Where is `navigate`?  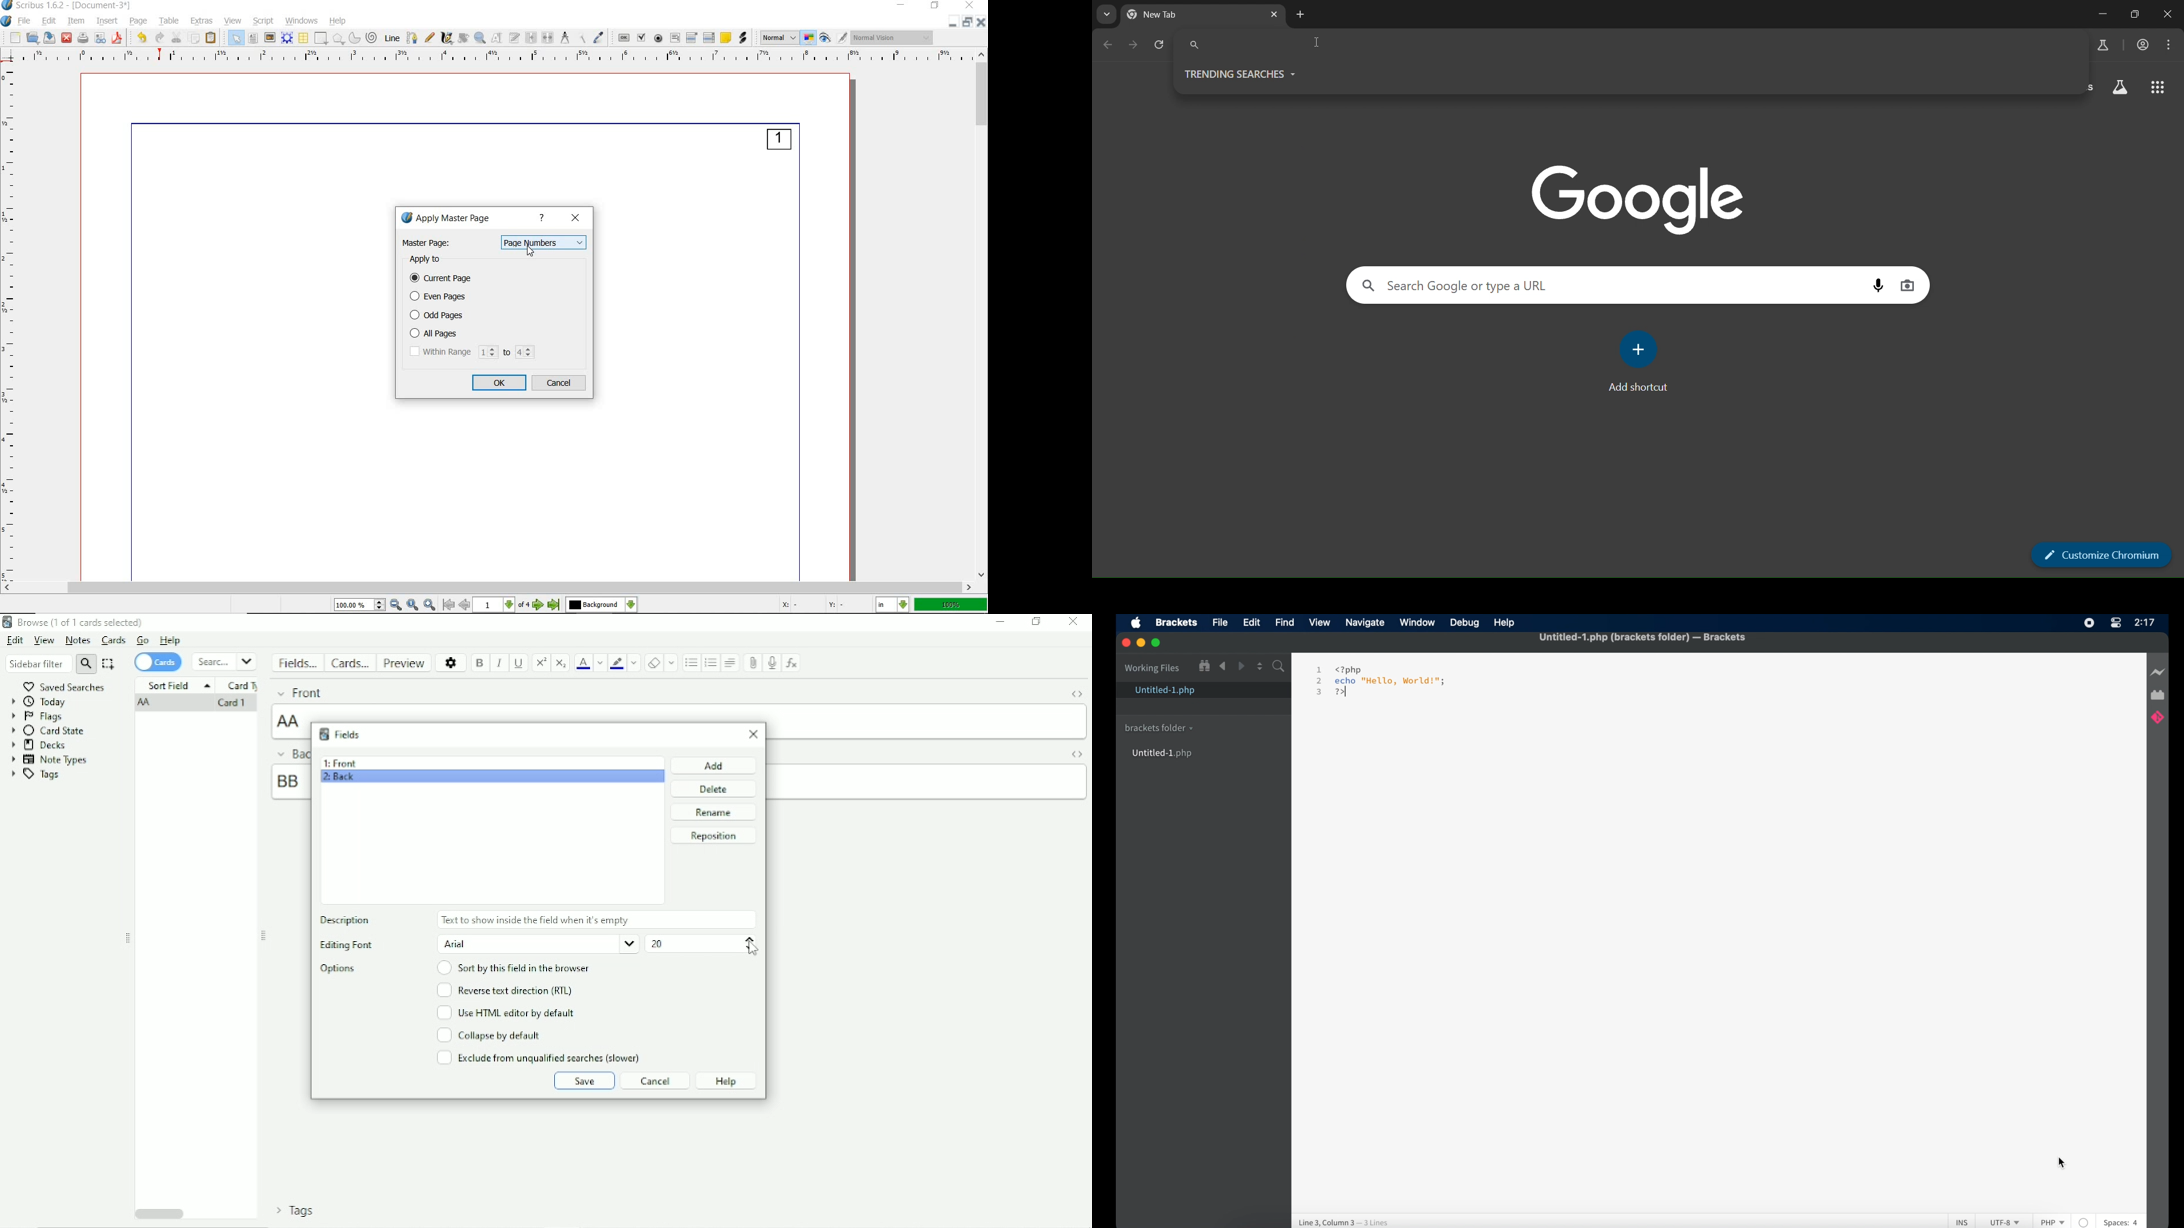 navigate is located at coordinates (1365, 624).